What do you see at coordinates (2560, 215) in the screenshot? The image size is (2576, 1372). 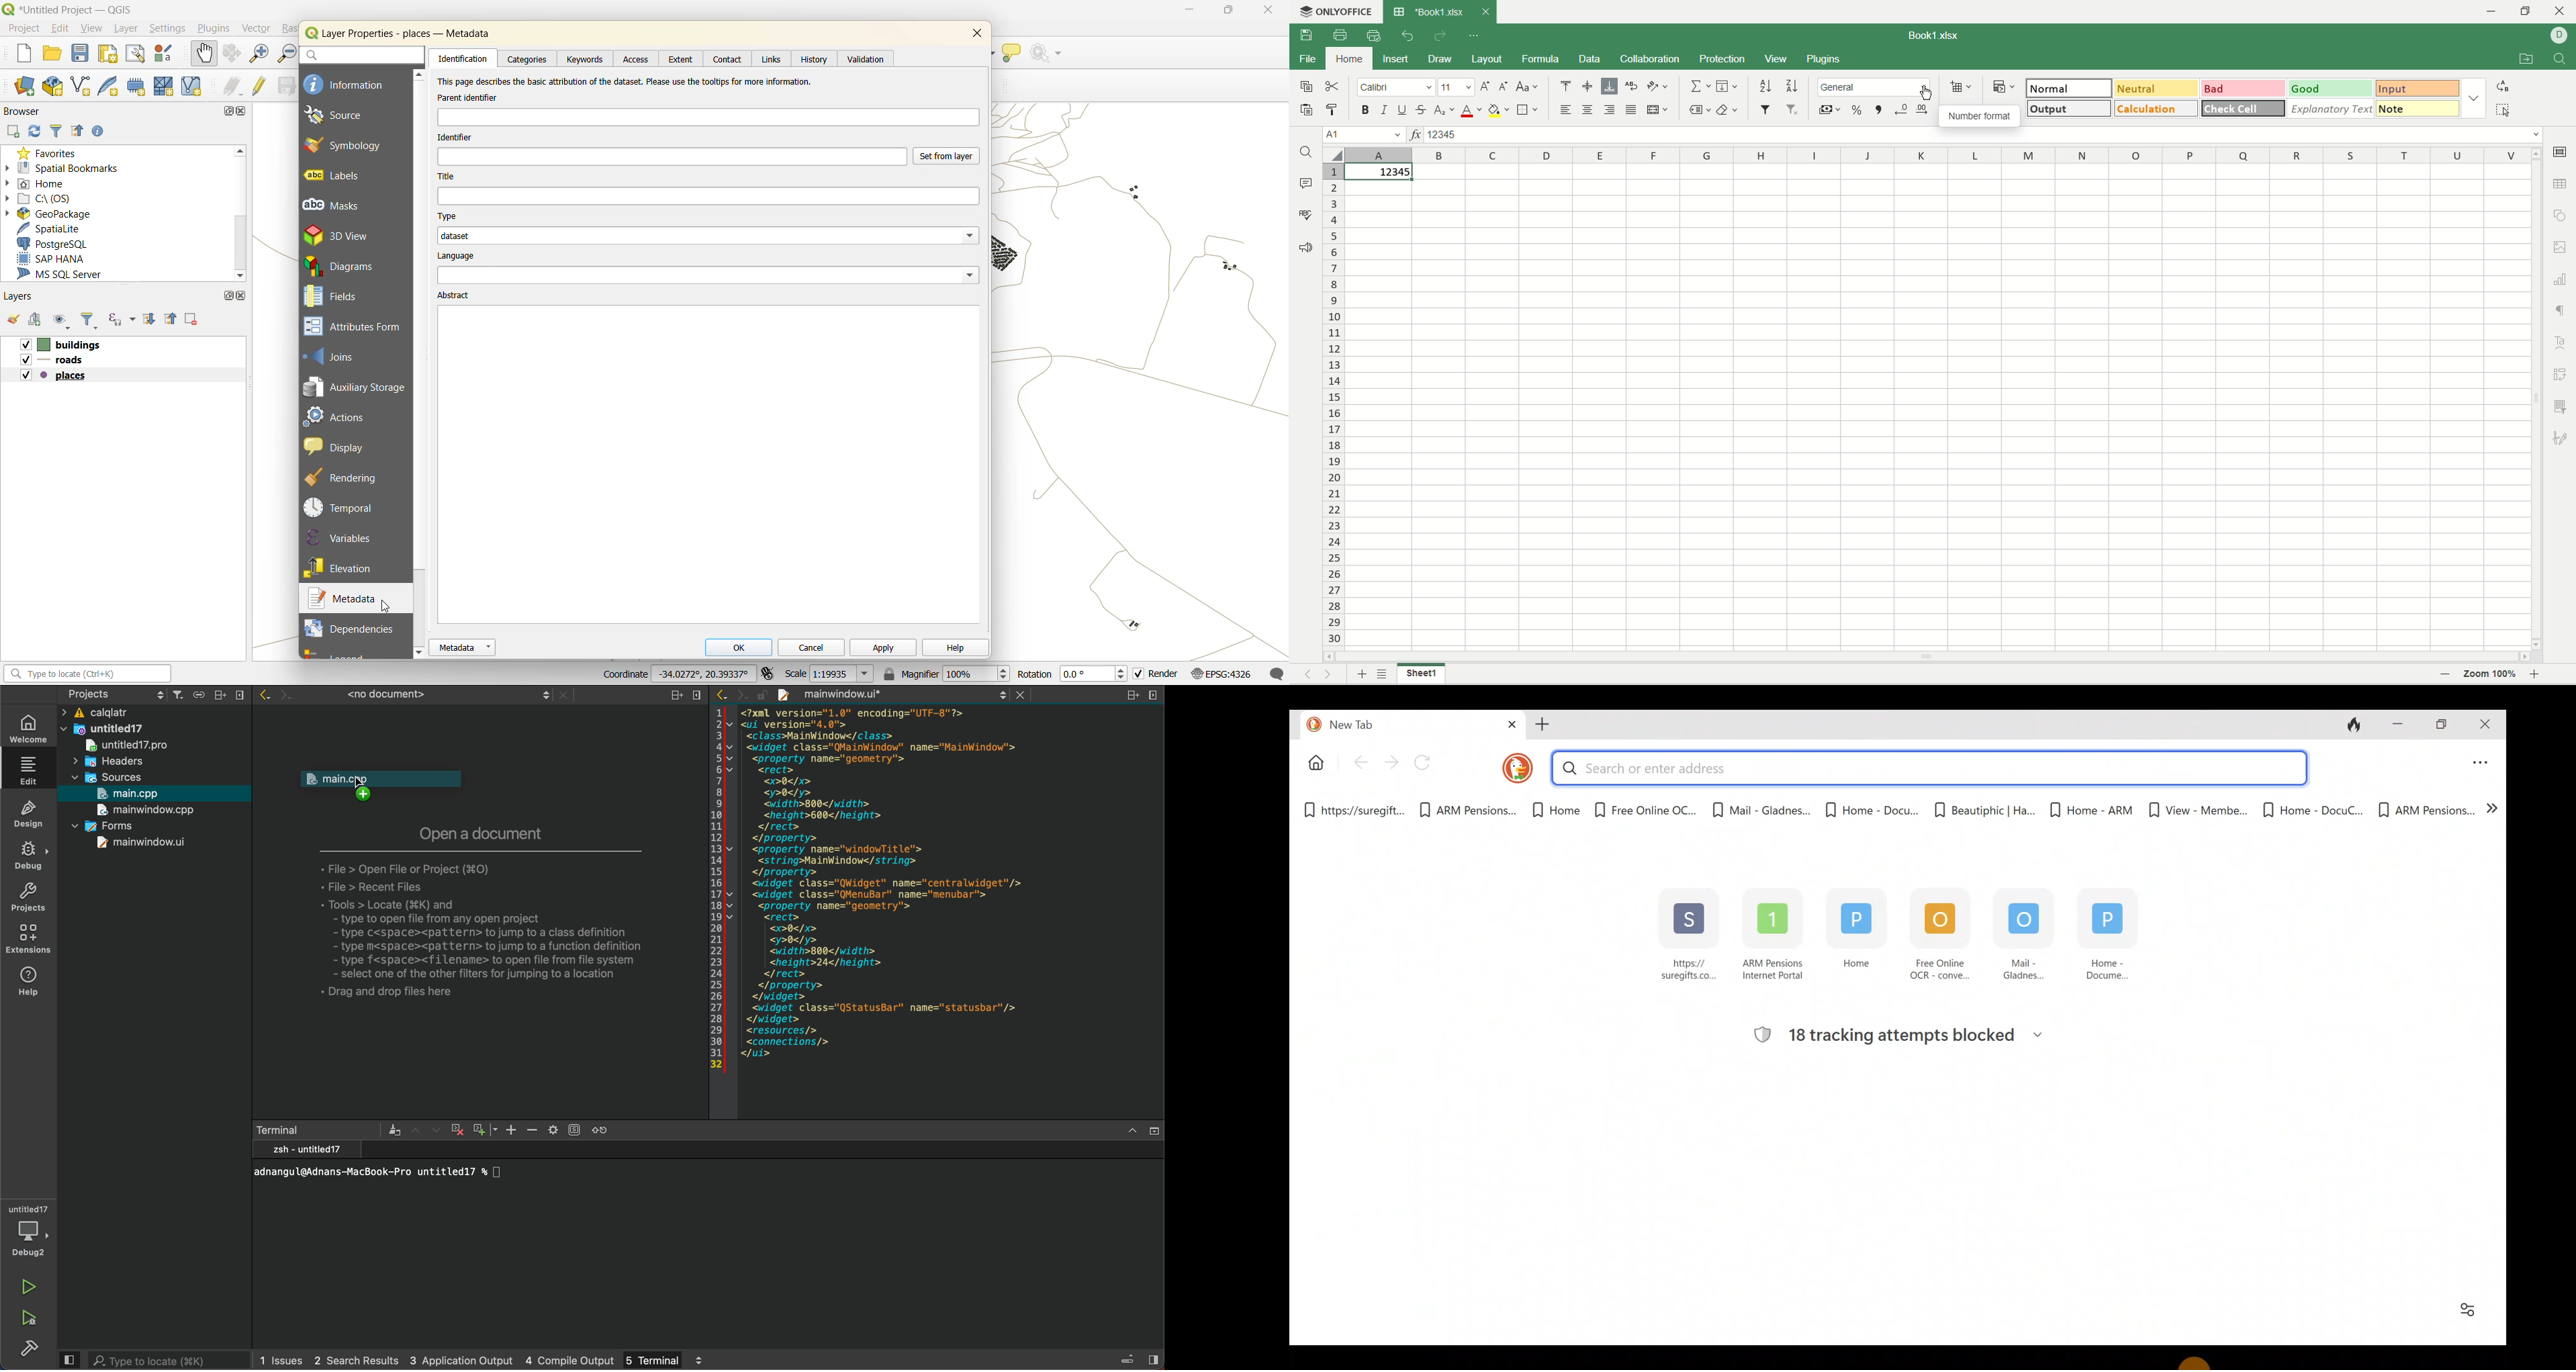 I see `object settings` at bounding box center [2560, 215].